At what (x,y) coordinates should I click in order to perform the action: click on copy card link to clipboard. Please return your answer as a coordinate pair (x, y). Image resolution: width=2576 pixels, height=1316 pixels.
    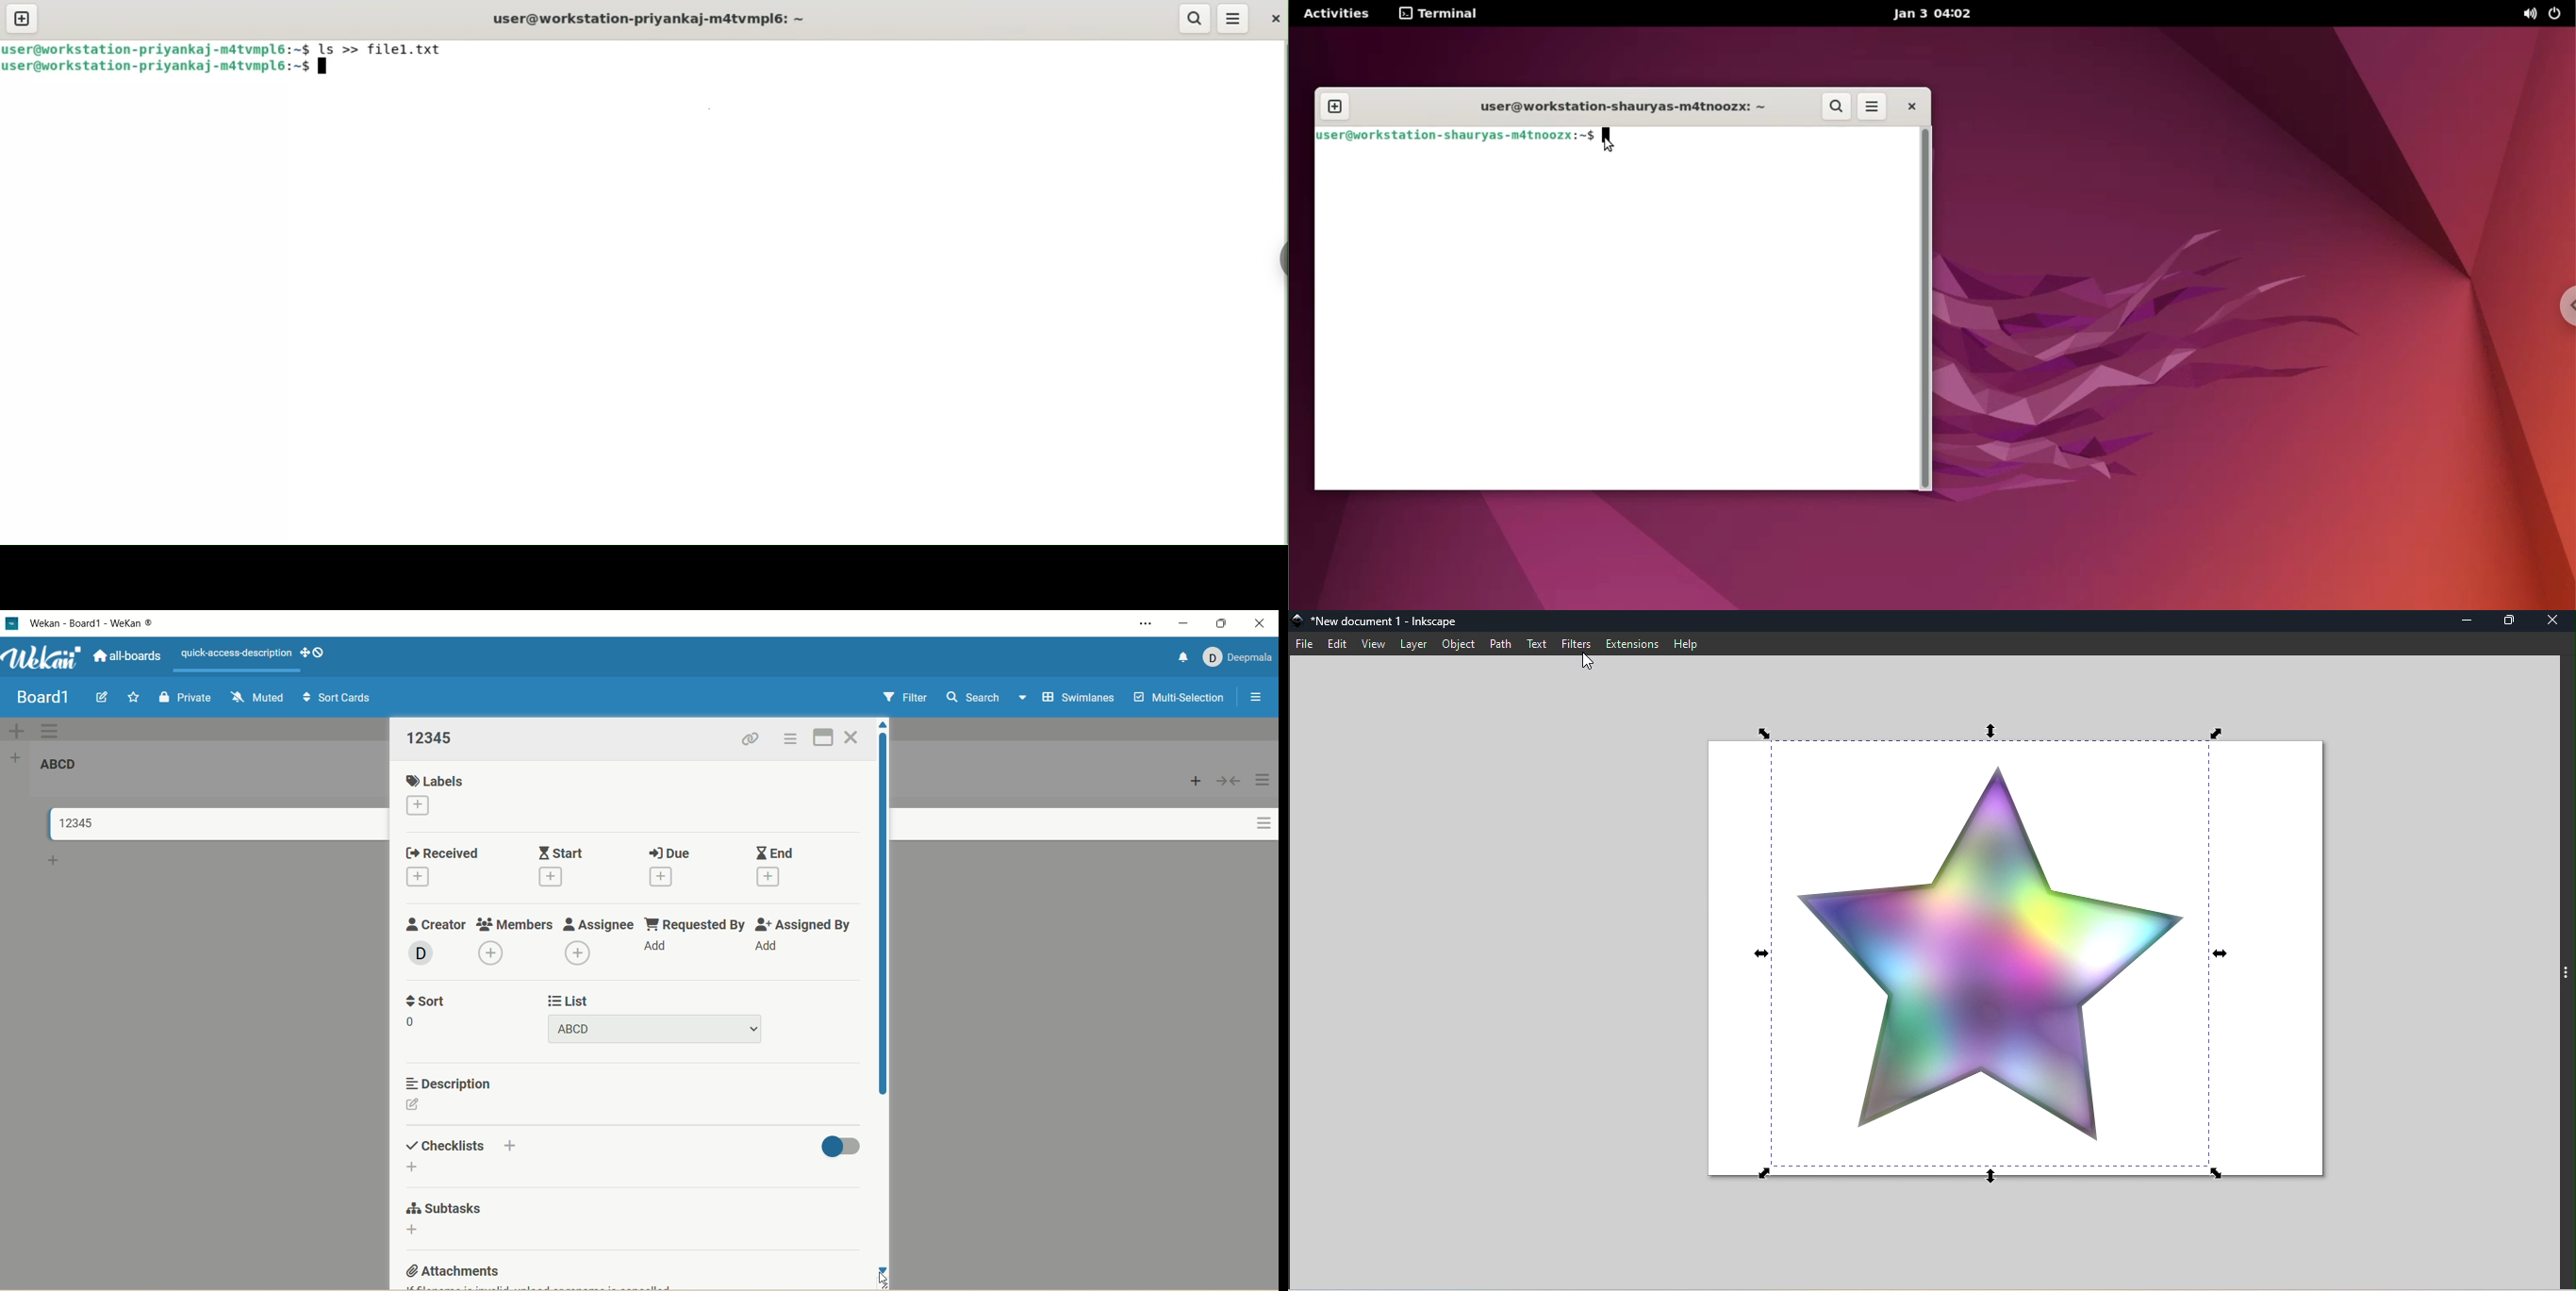
    Looking at the image, I should click on (751, 740).